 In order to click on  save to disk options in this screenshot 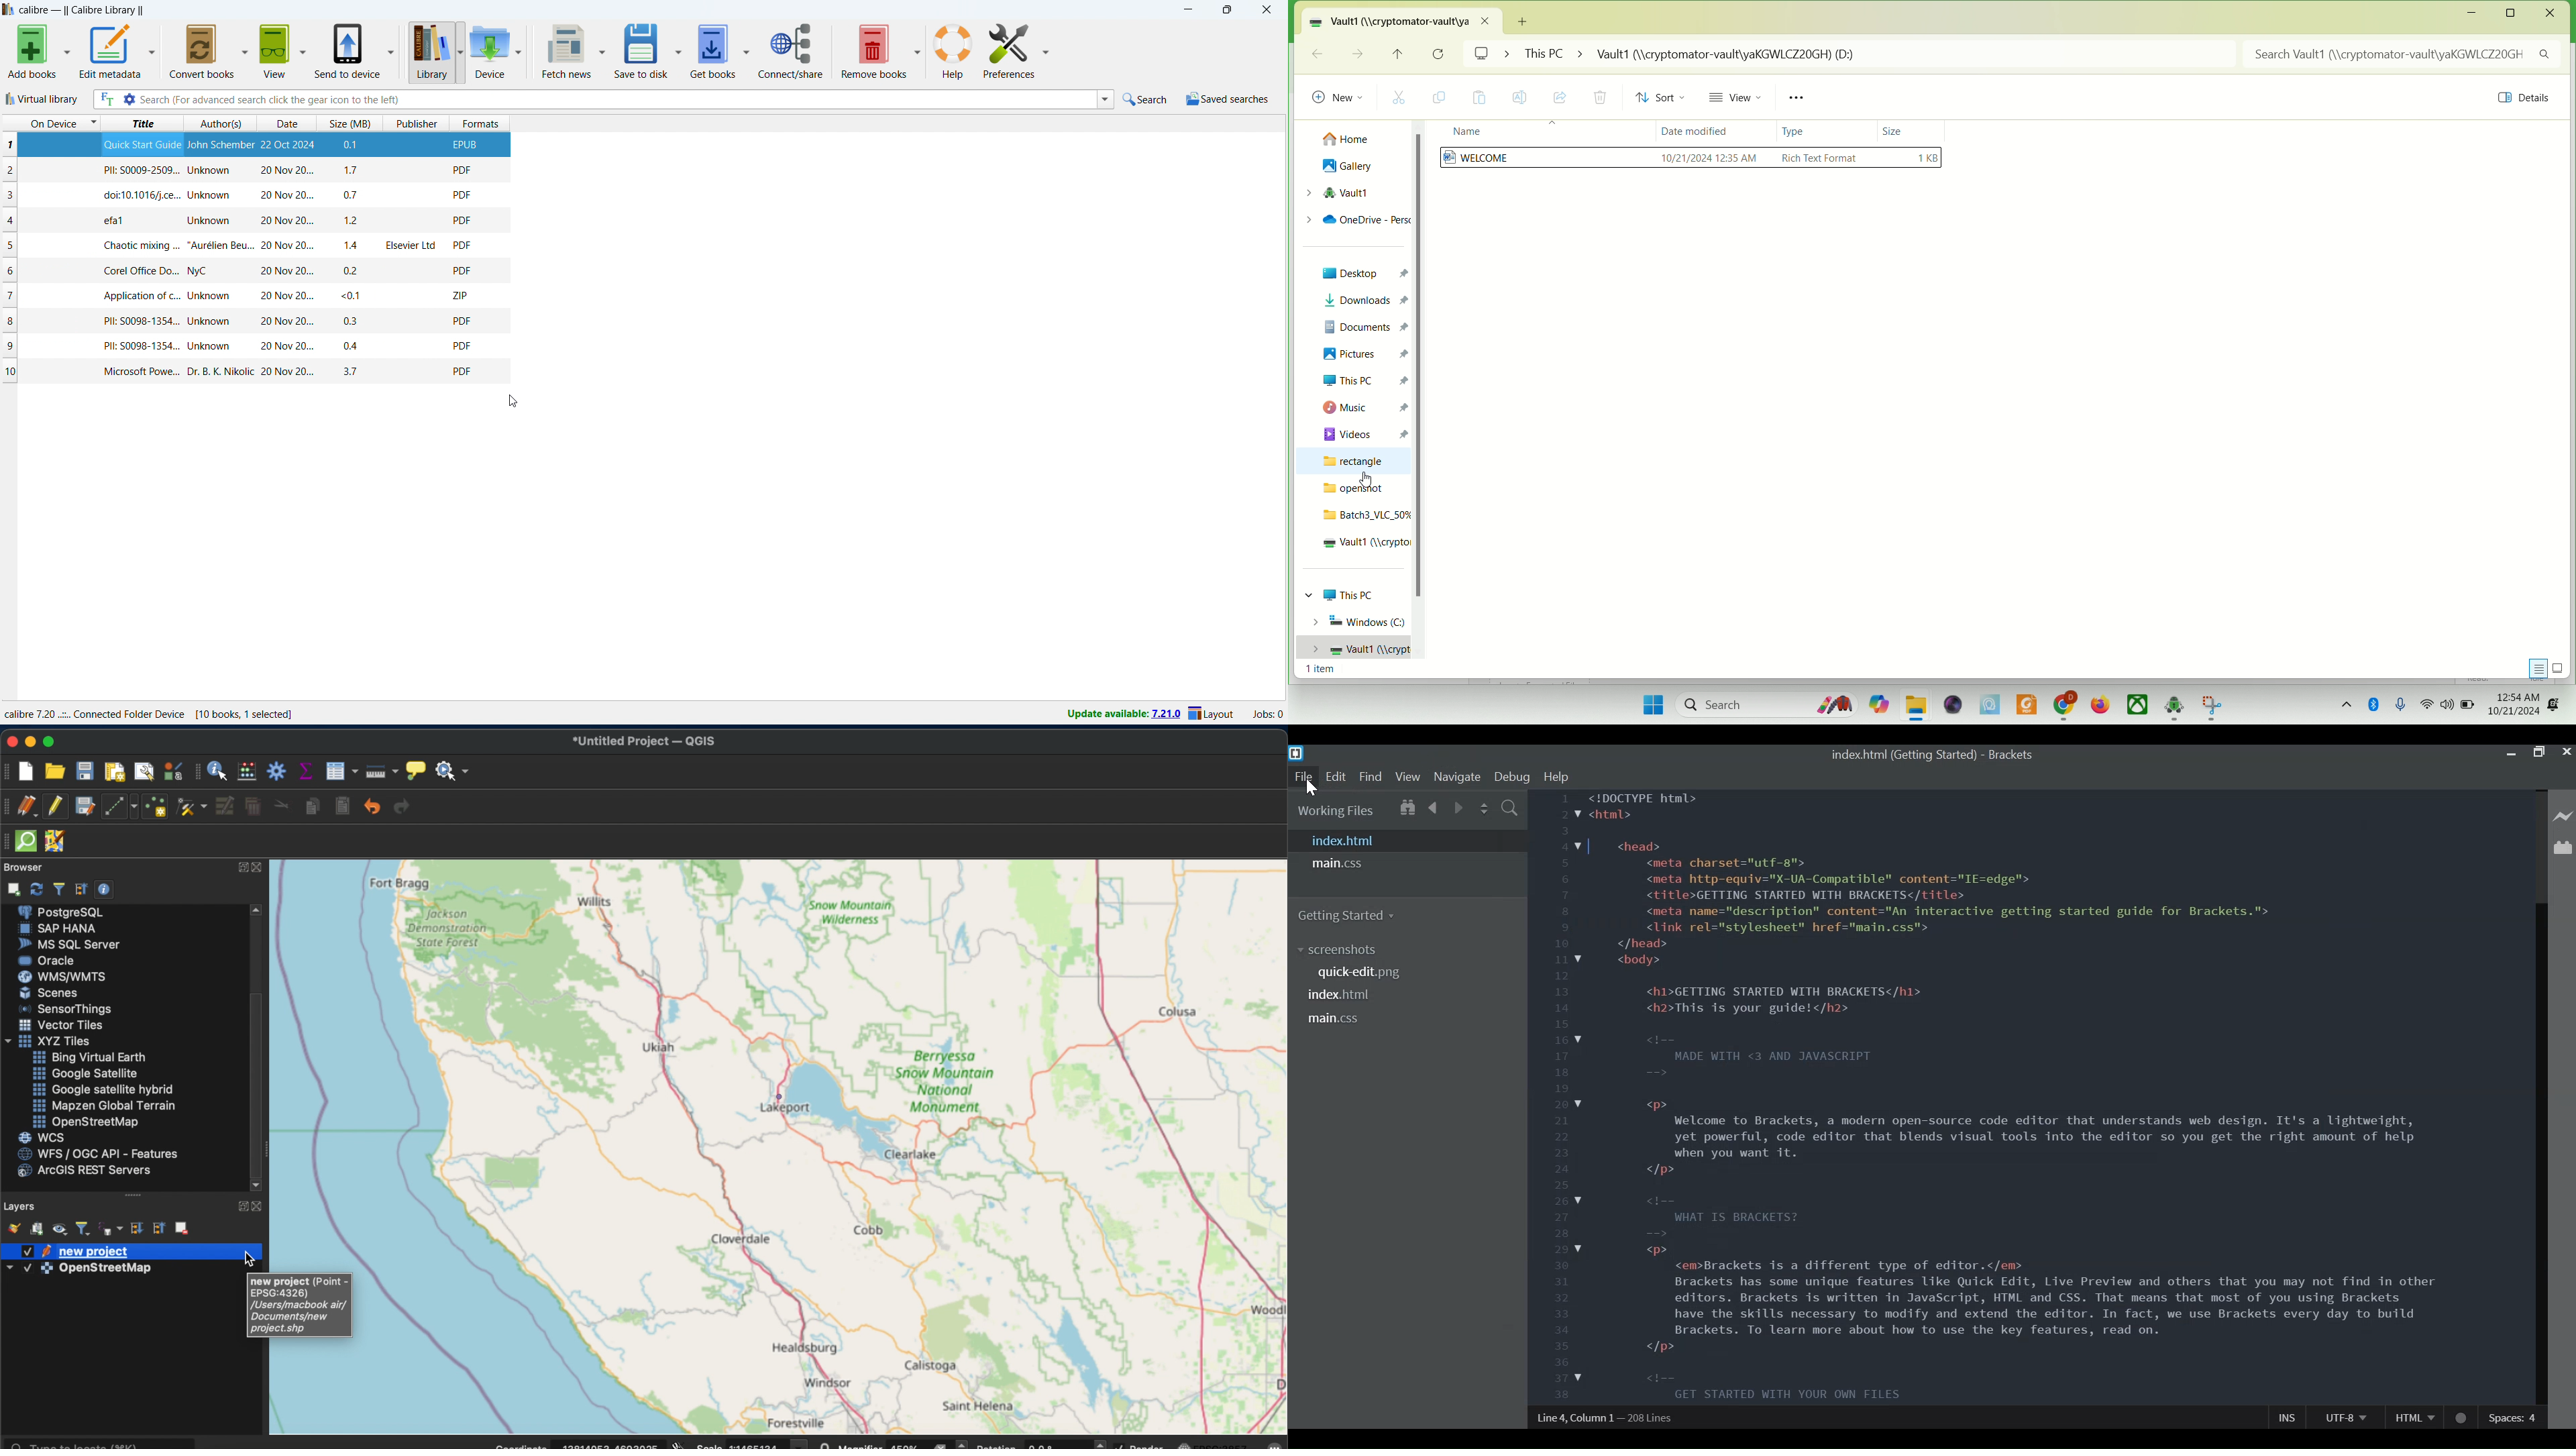, I will do `click(678, 50)`.